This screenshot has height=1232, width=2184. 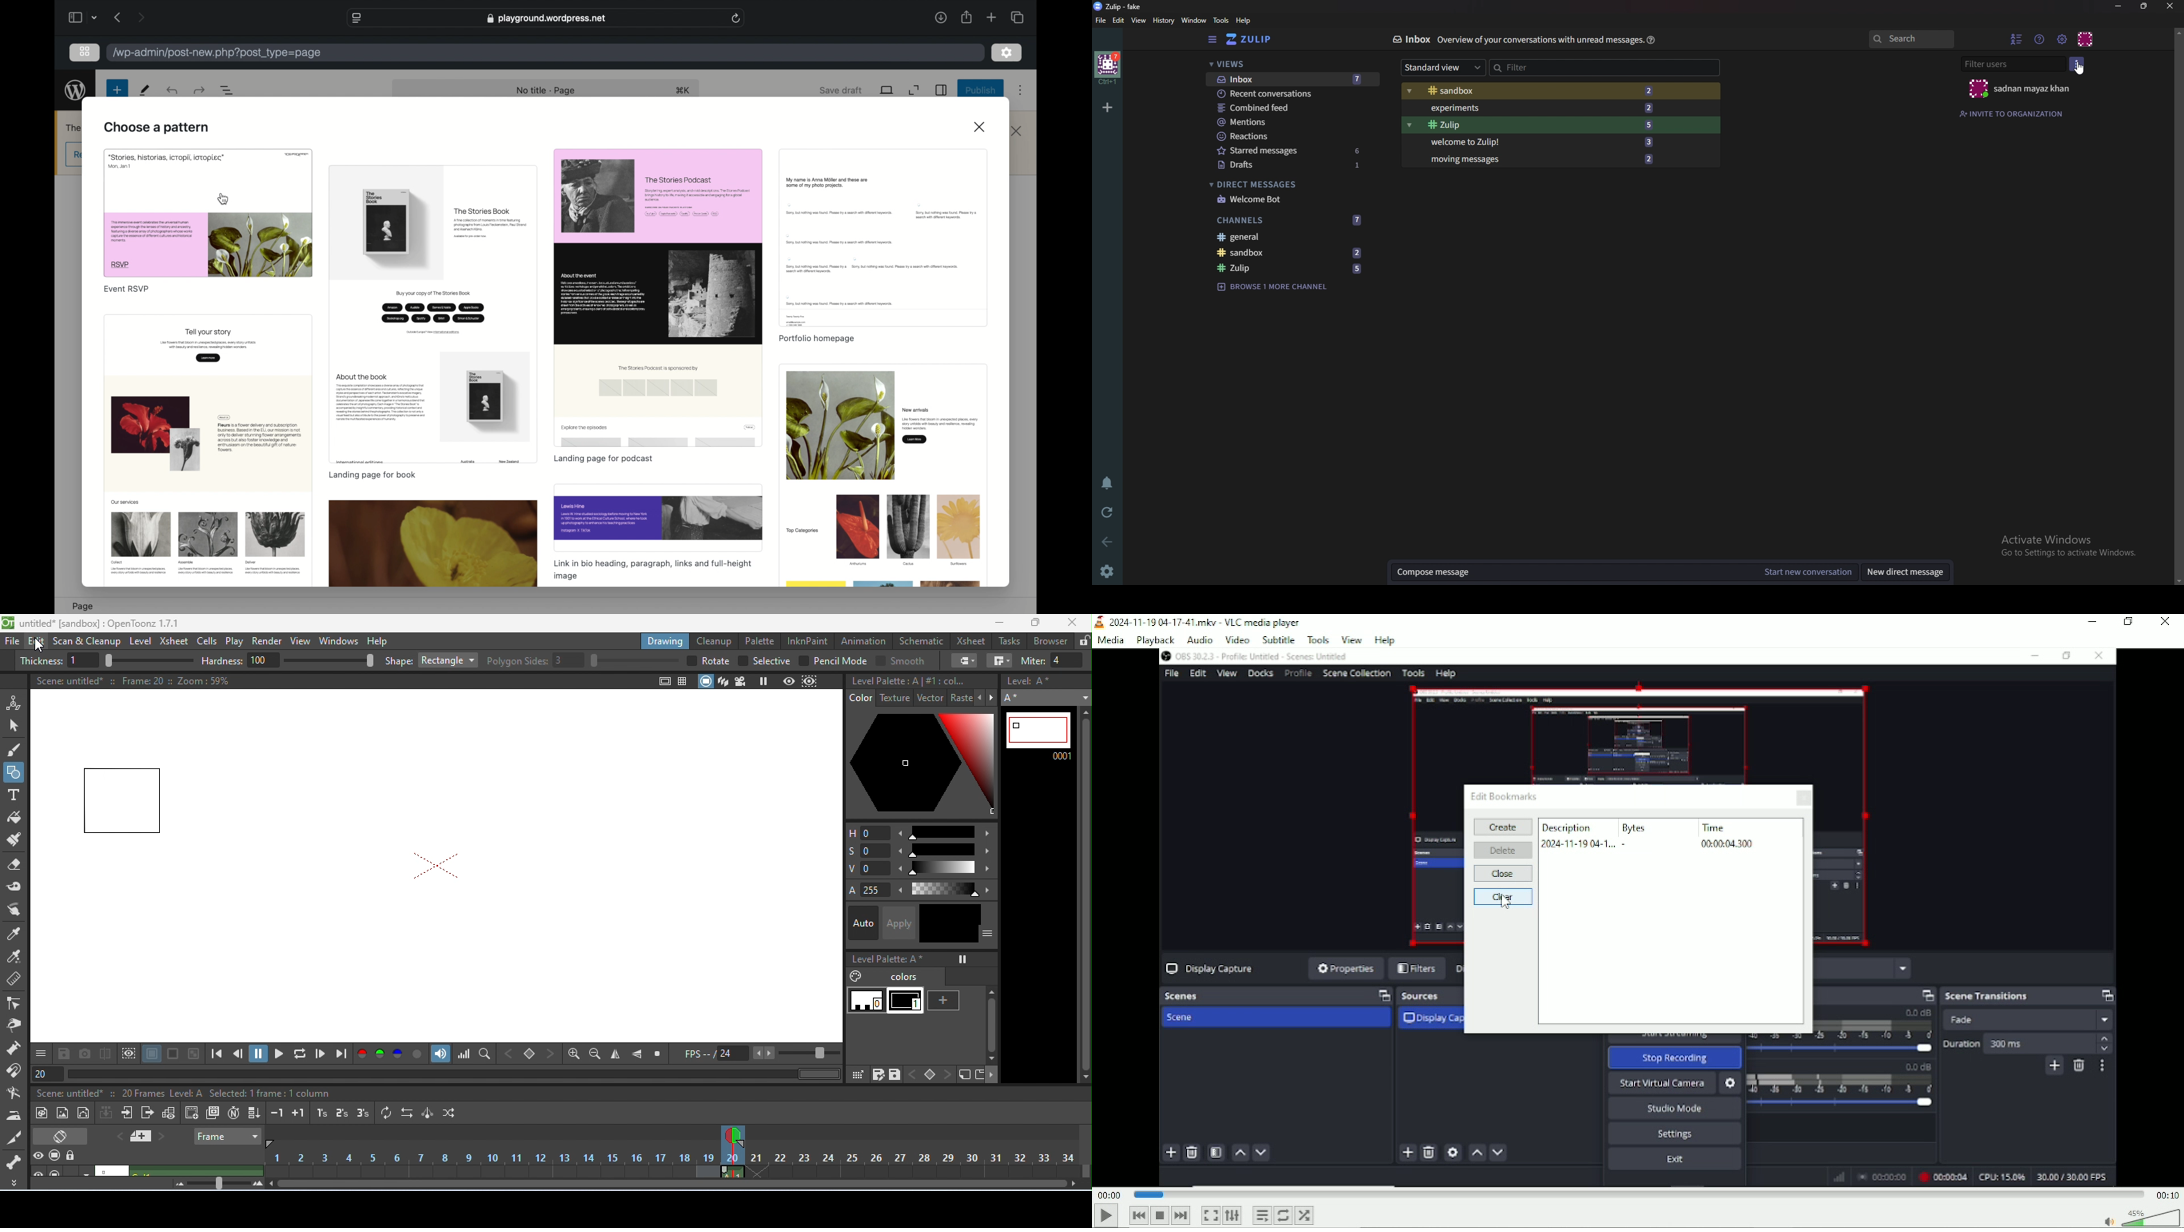 I want to click on help, so click(x=1652, y=39).